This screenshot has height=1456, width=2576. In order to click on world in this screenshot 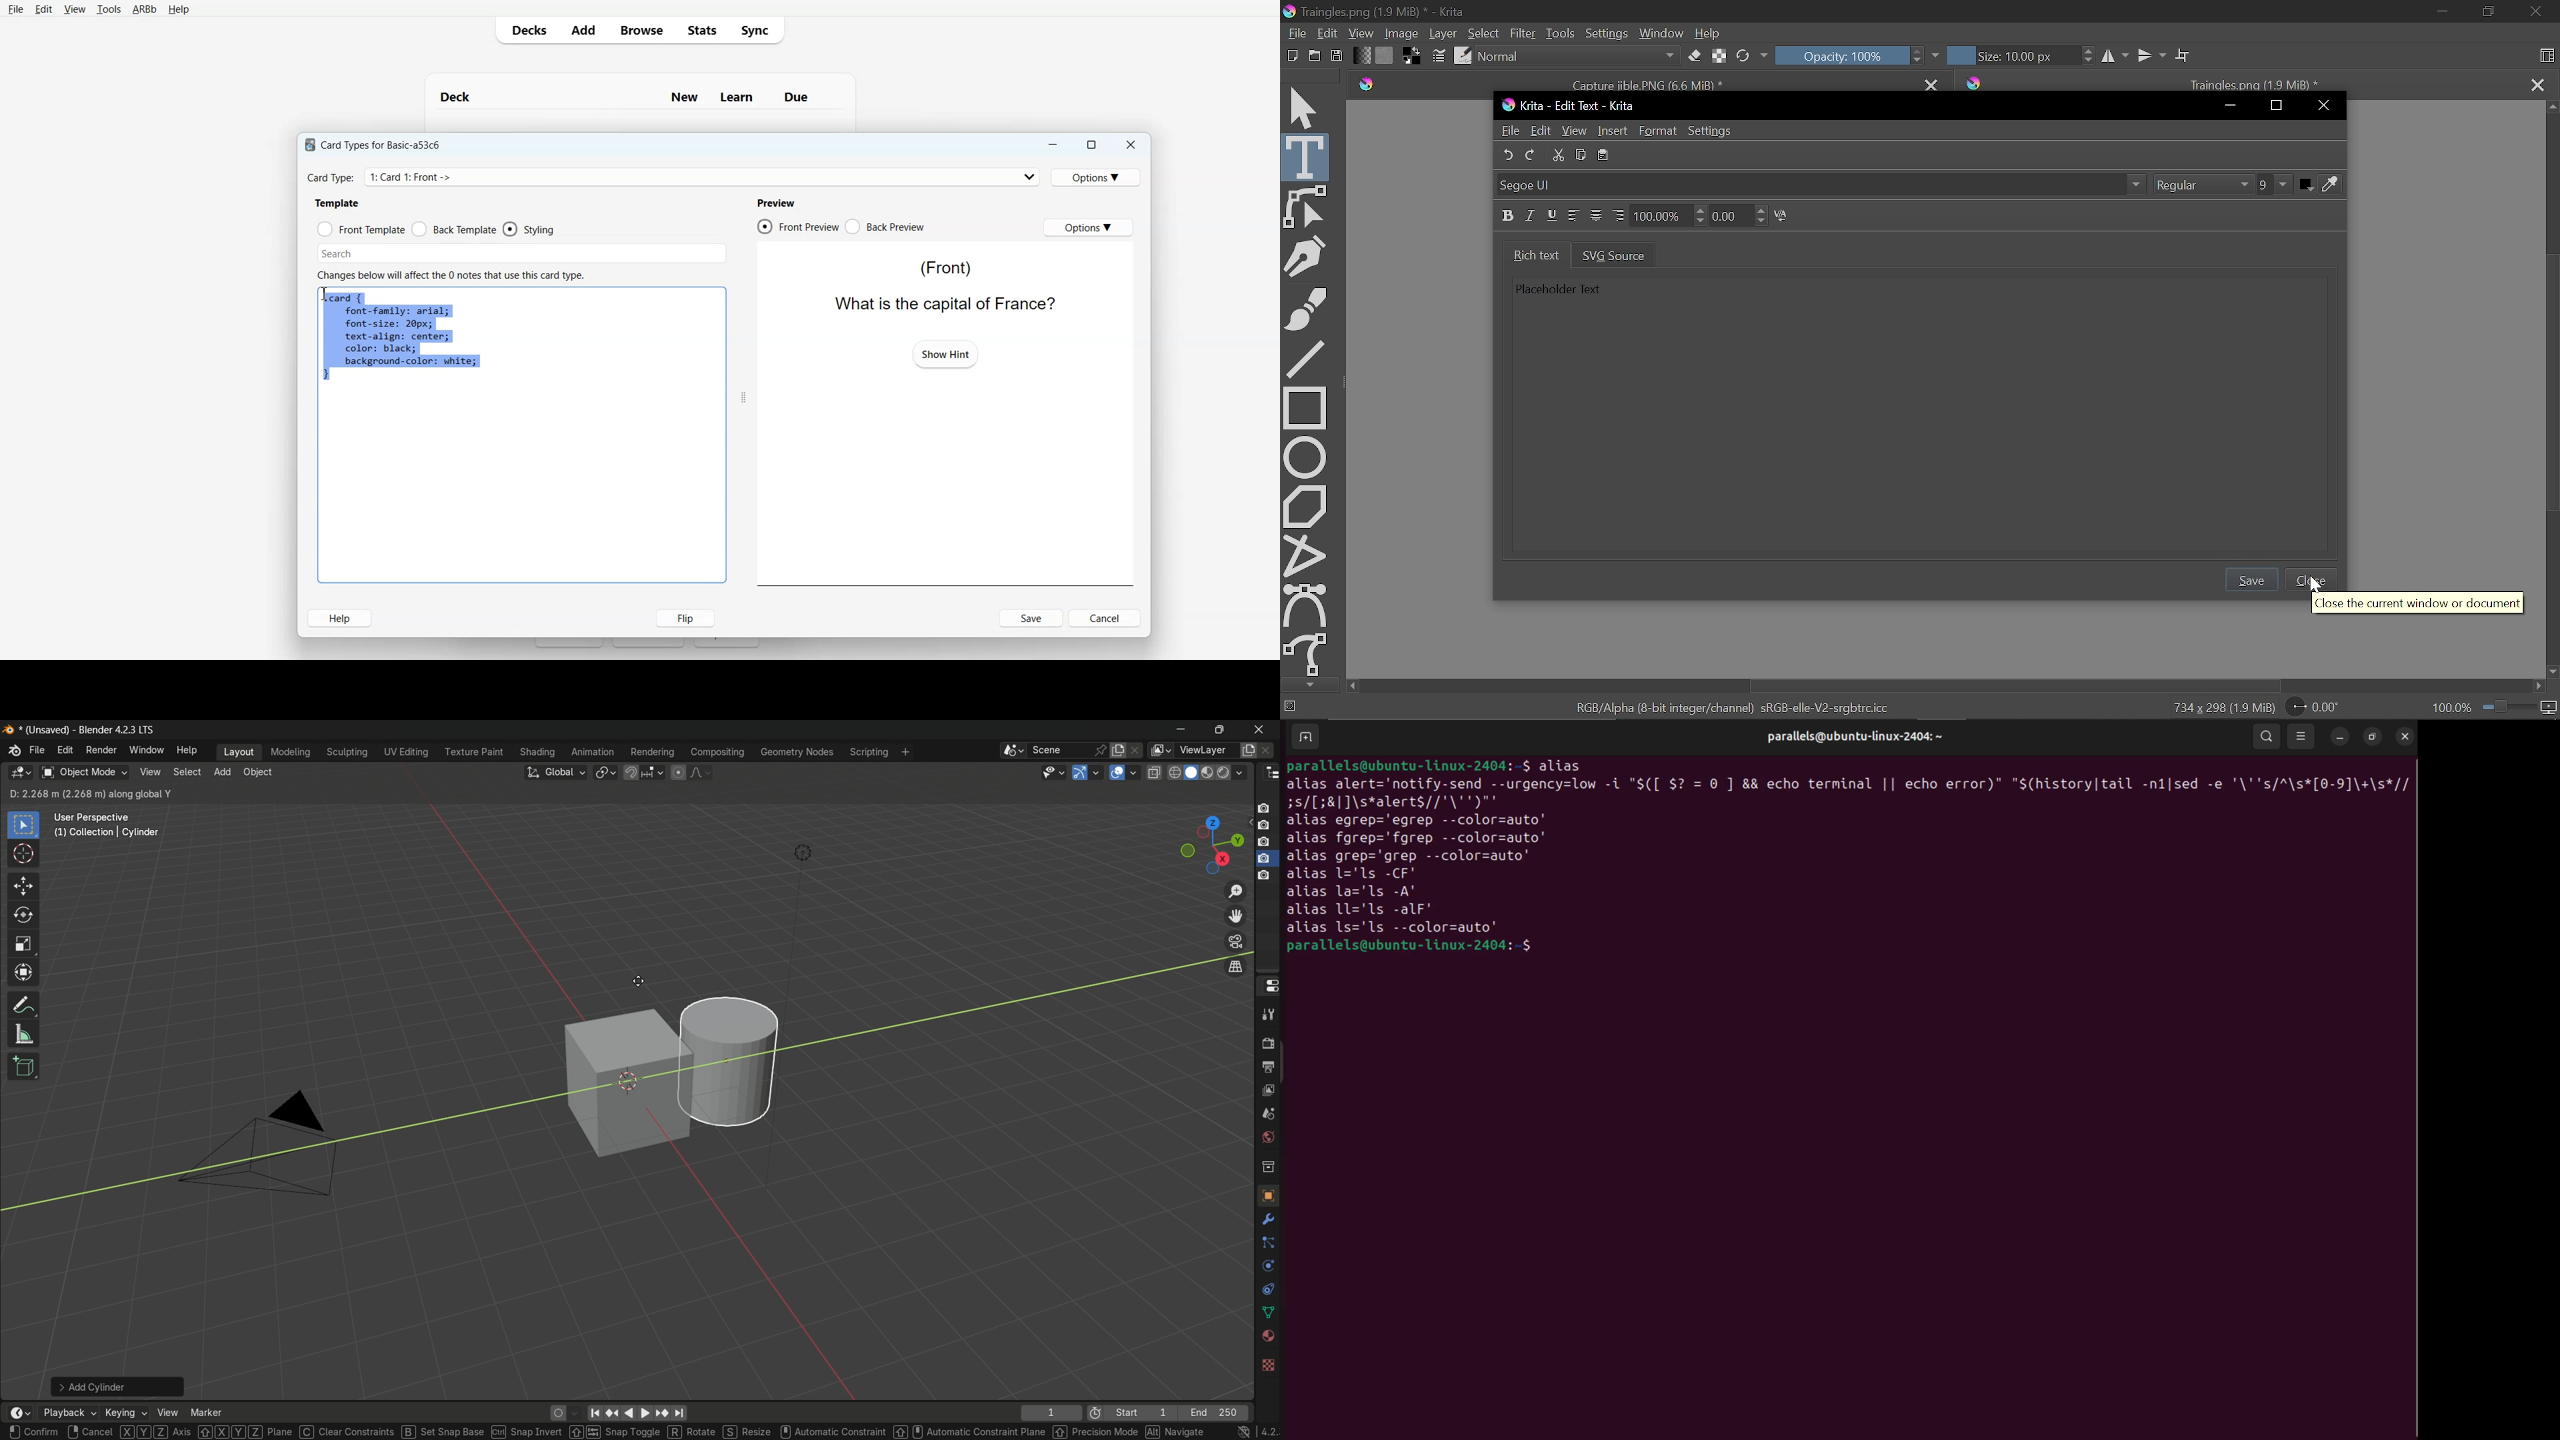, I will do `click(1267, 1139)`.